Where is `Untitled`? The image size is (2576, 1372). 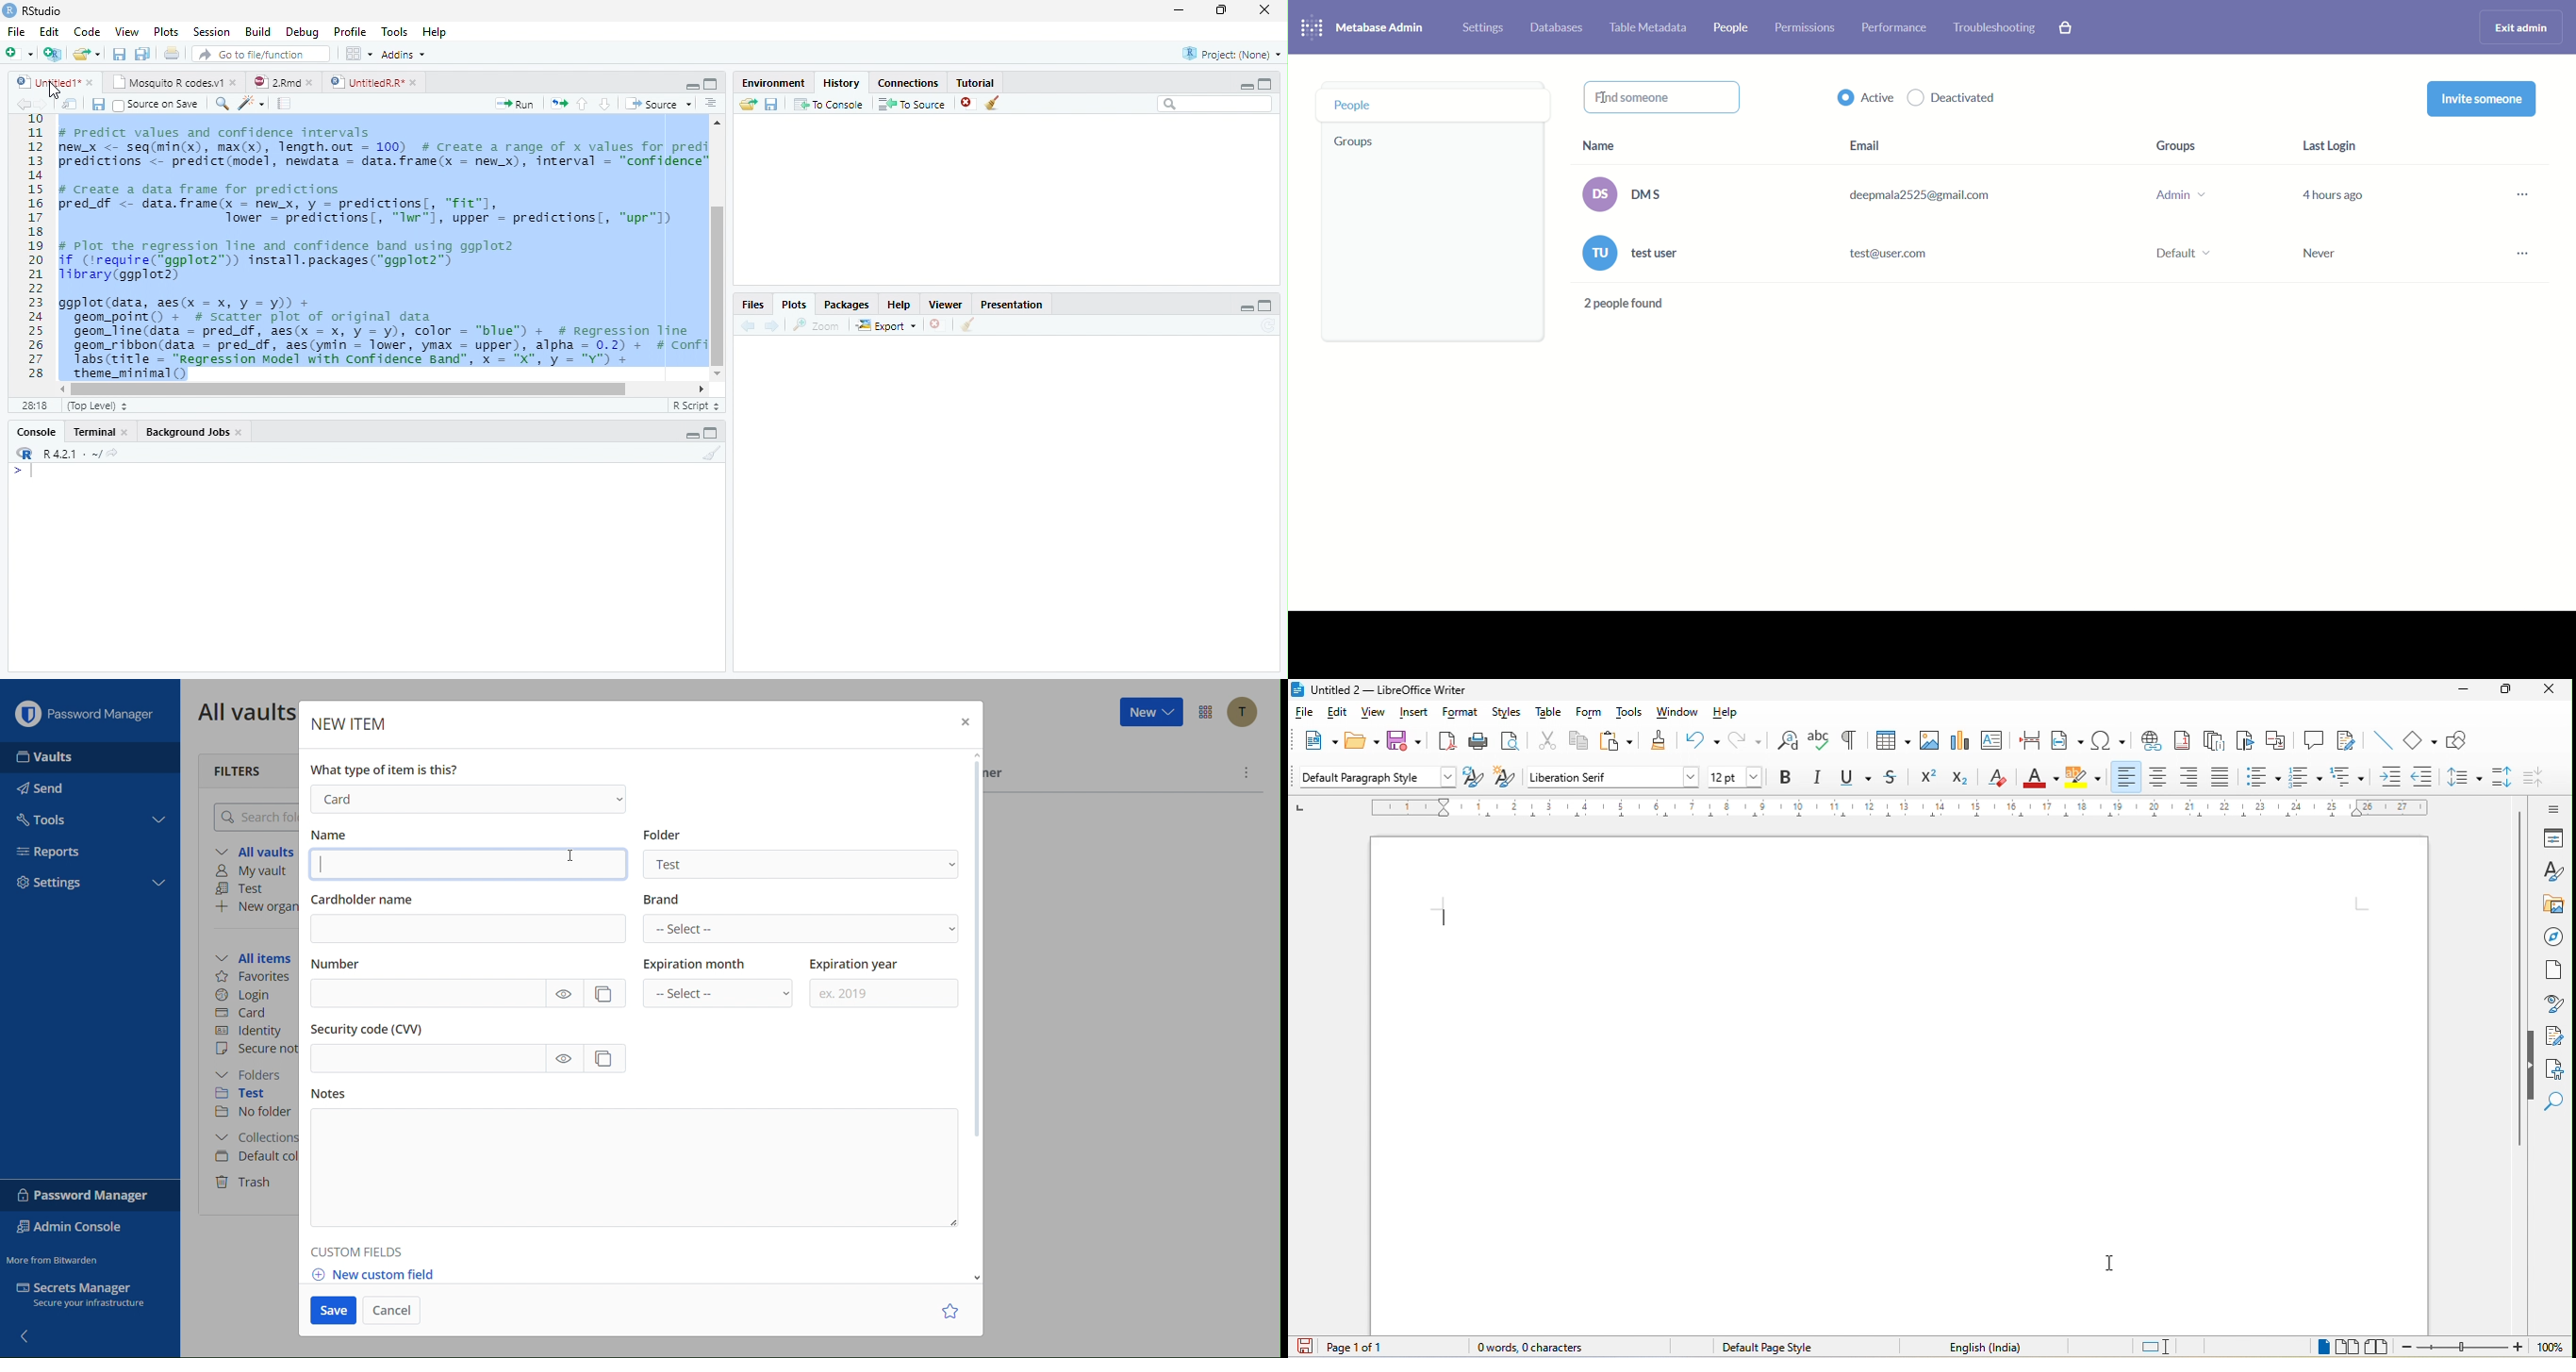 Untitled is located at coordinates (56, 81).